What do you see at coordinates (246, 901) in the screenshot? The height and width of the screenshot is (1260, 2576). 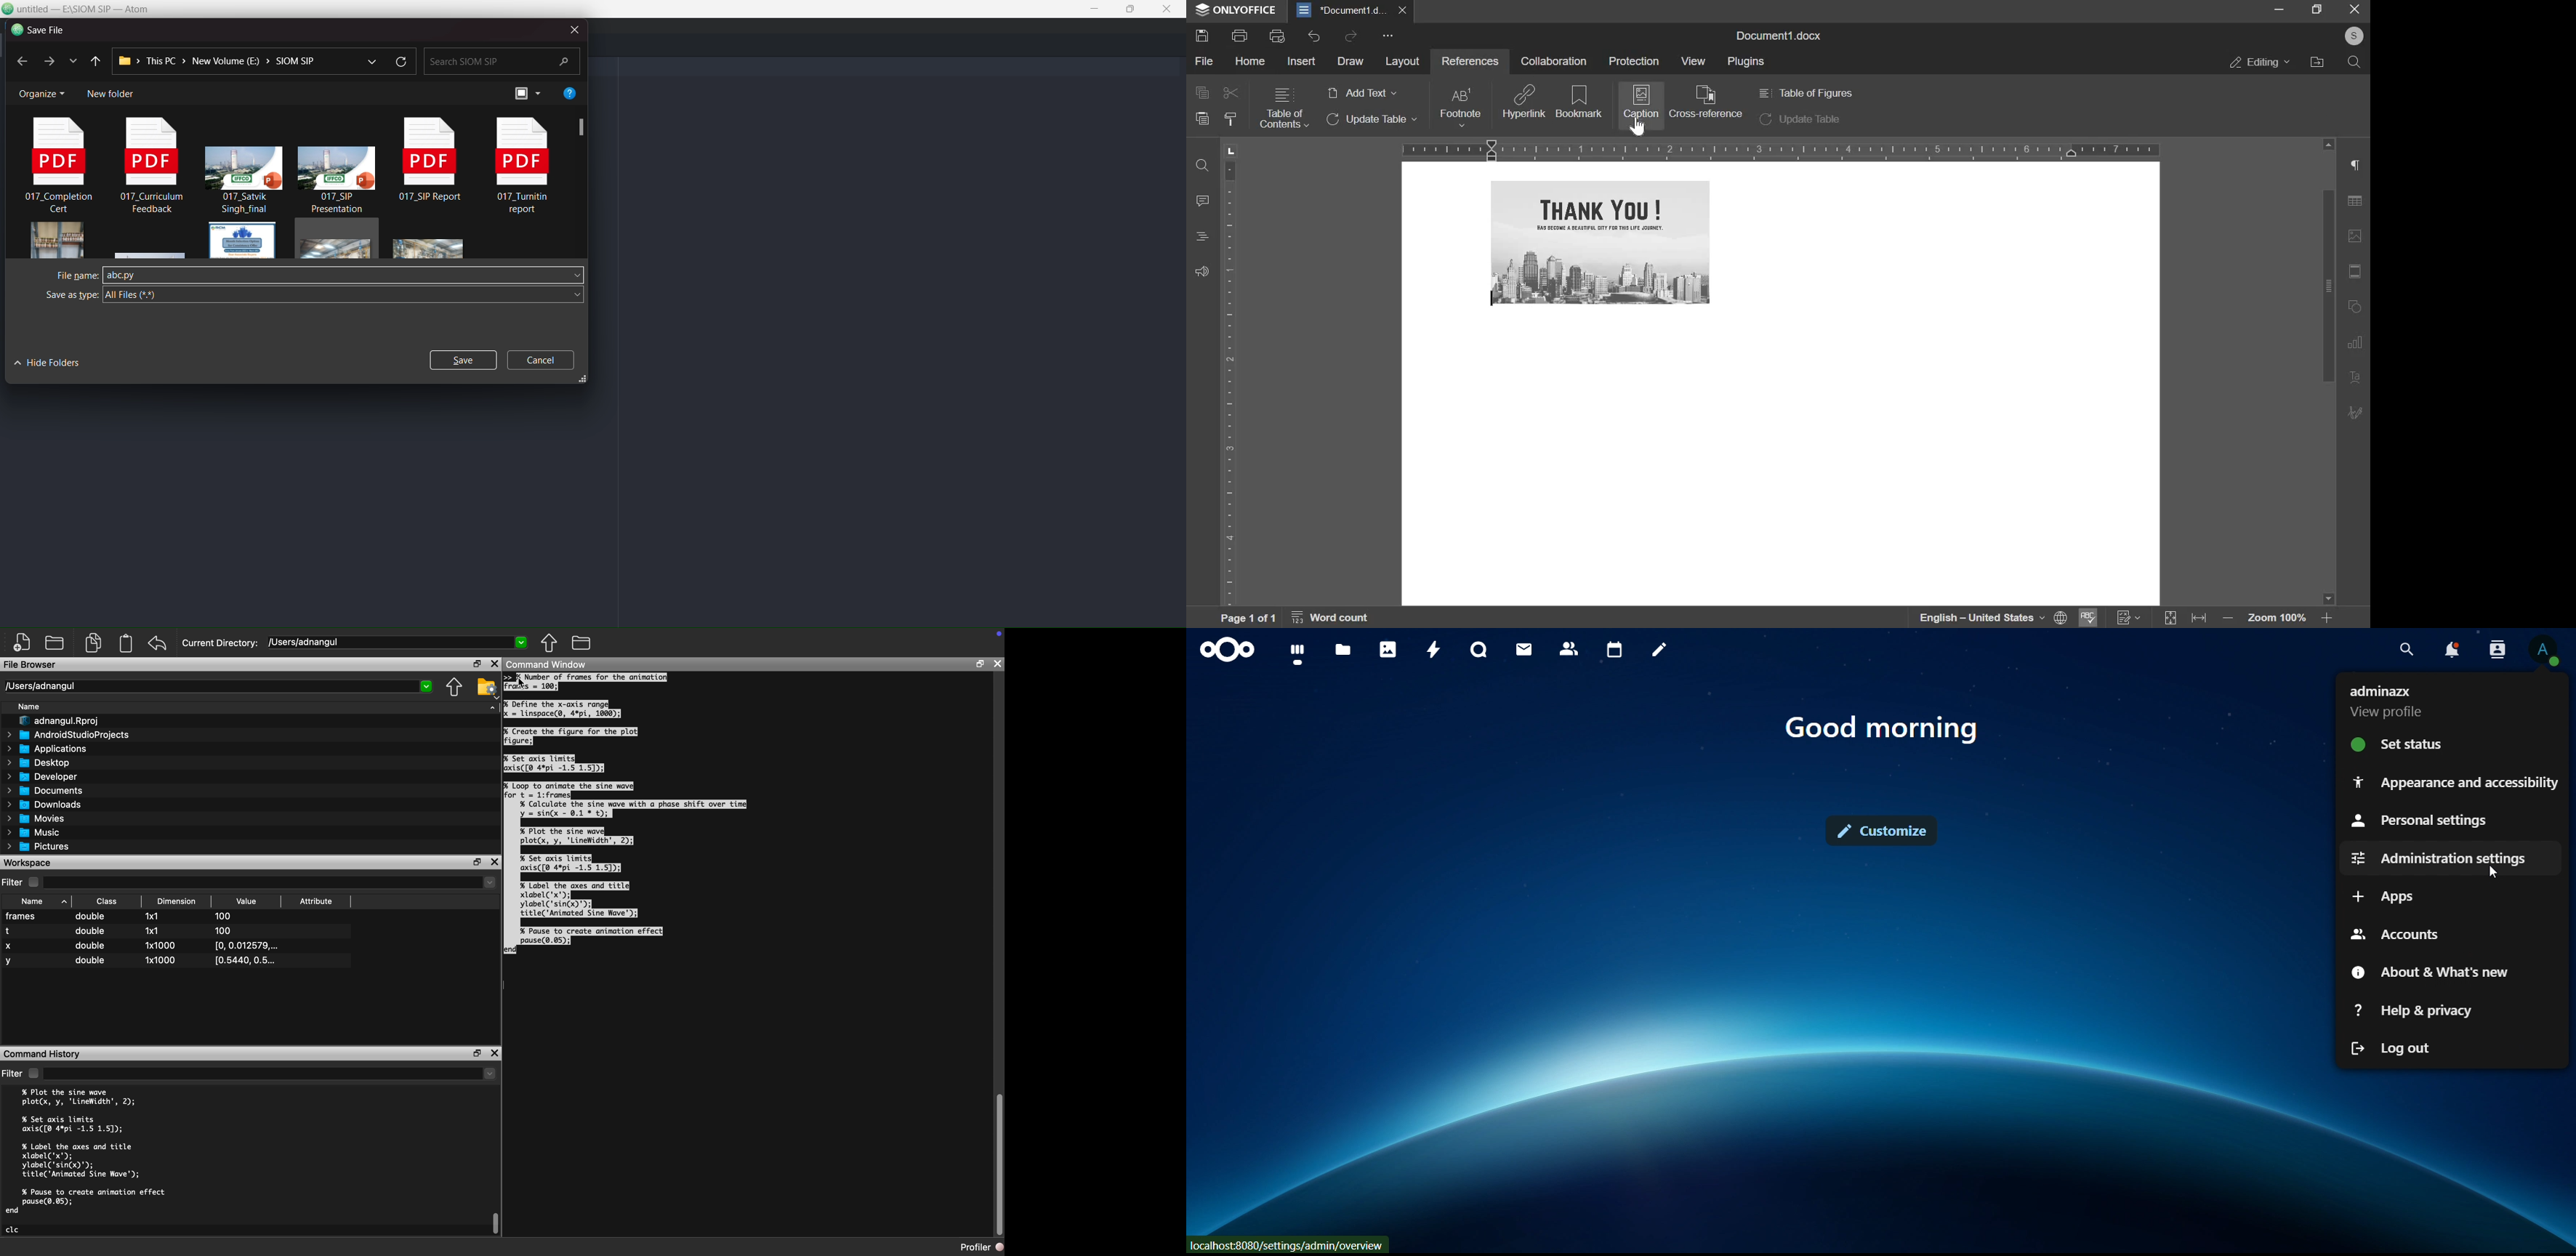 I see `Value` at bounding box center [246, 901].